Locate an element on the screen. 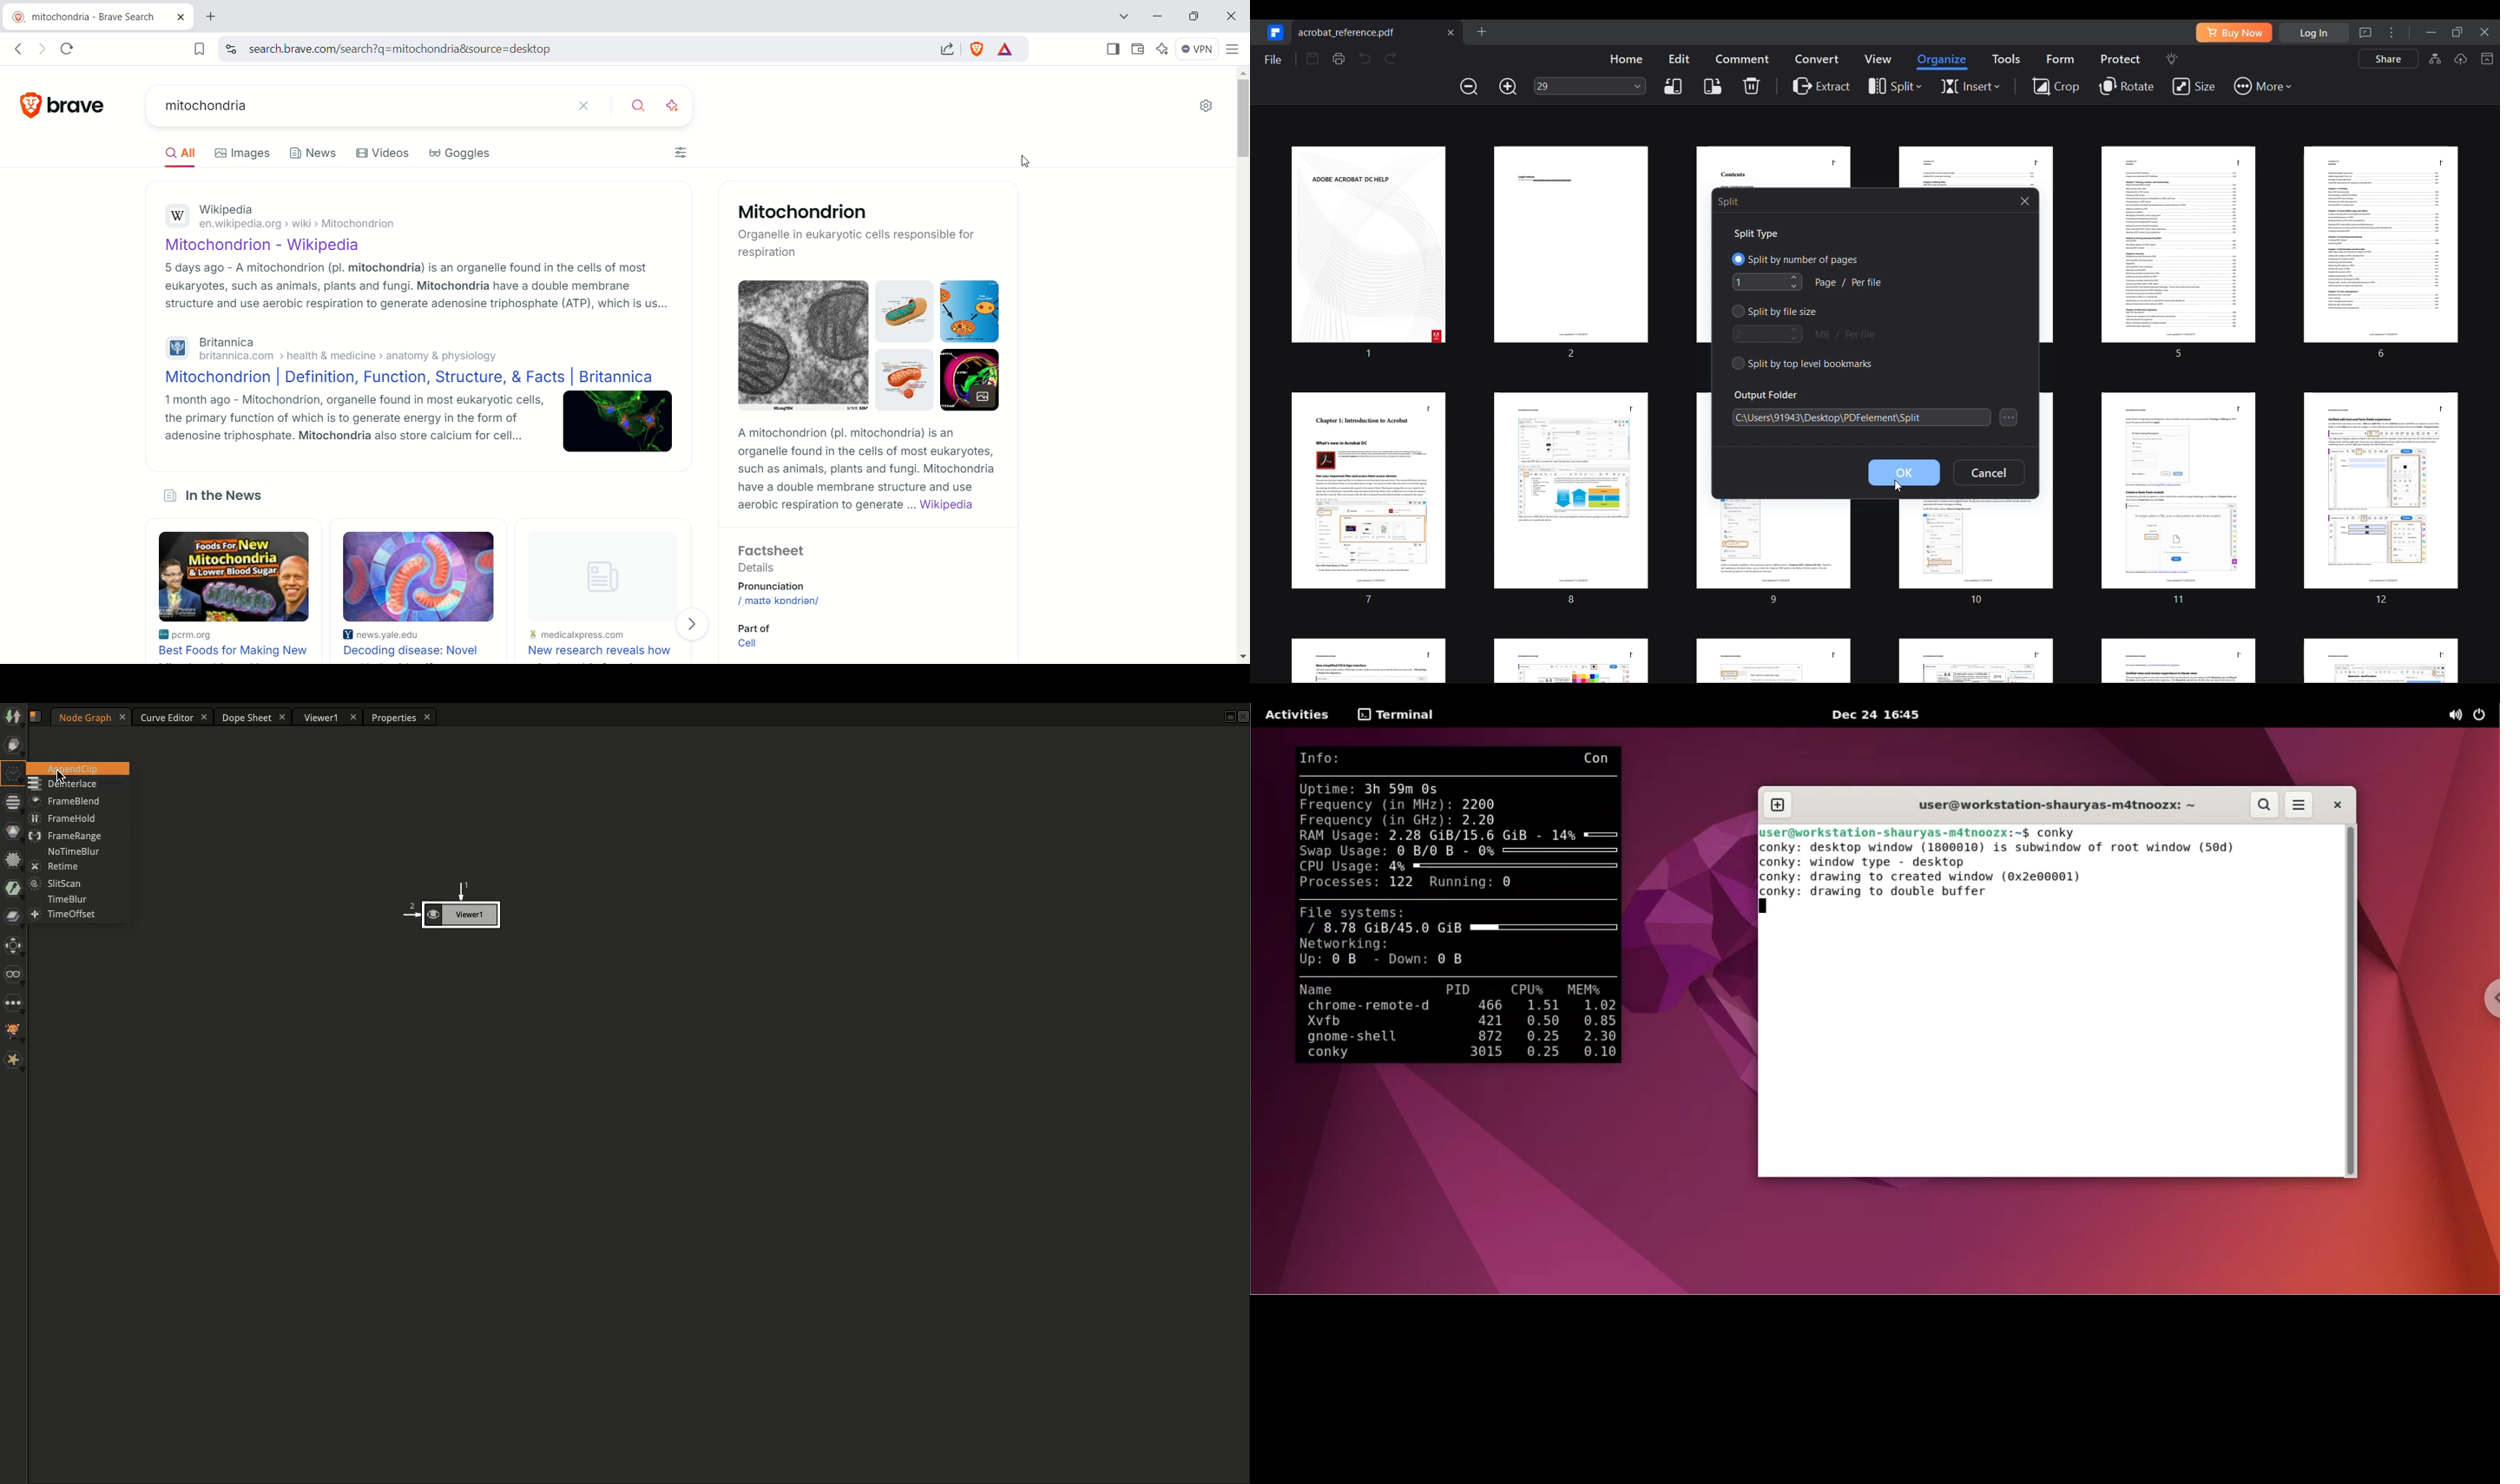  Increase/Decrease number of specified pages is located at coordinates (1794, 281).